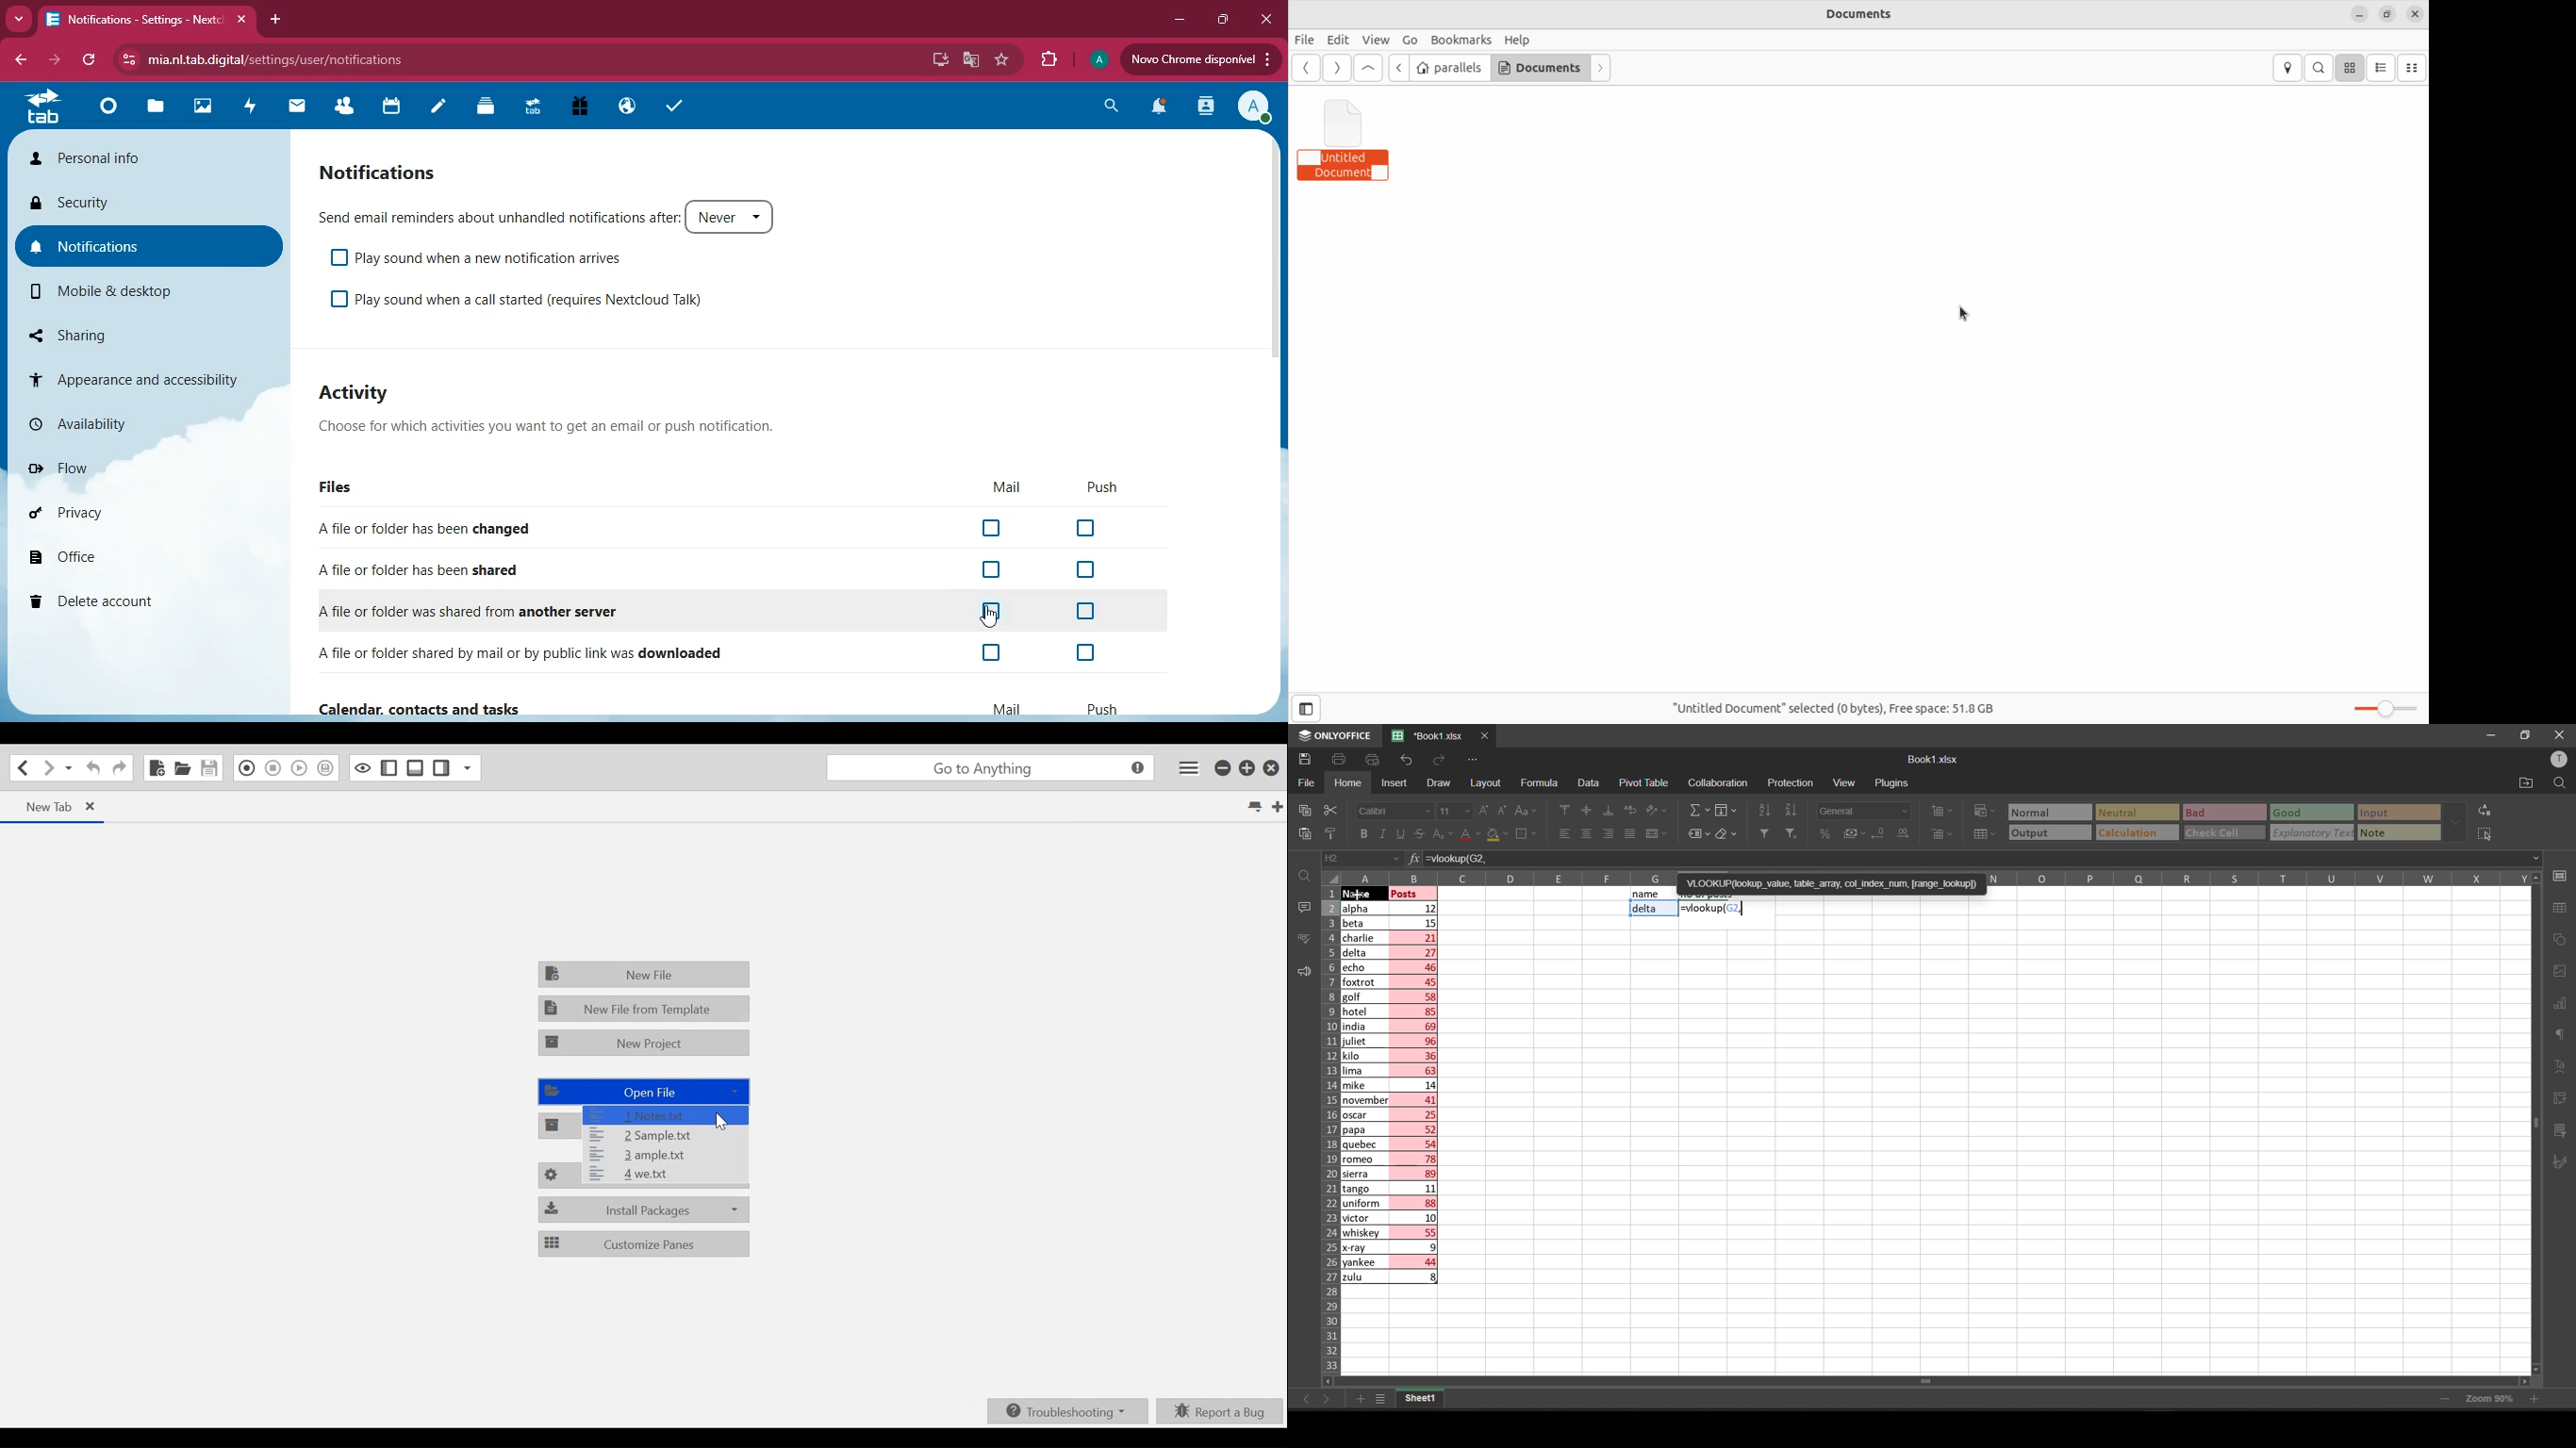 The height and width of the screenshot is (1456, 2576). I want to click on play sound, so click(485, 256).